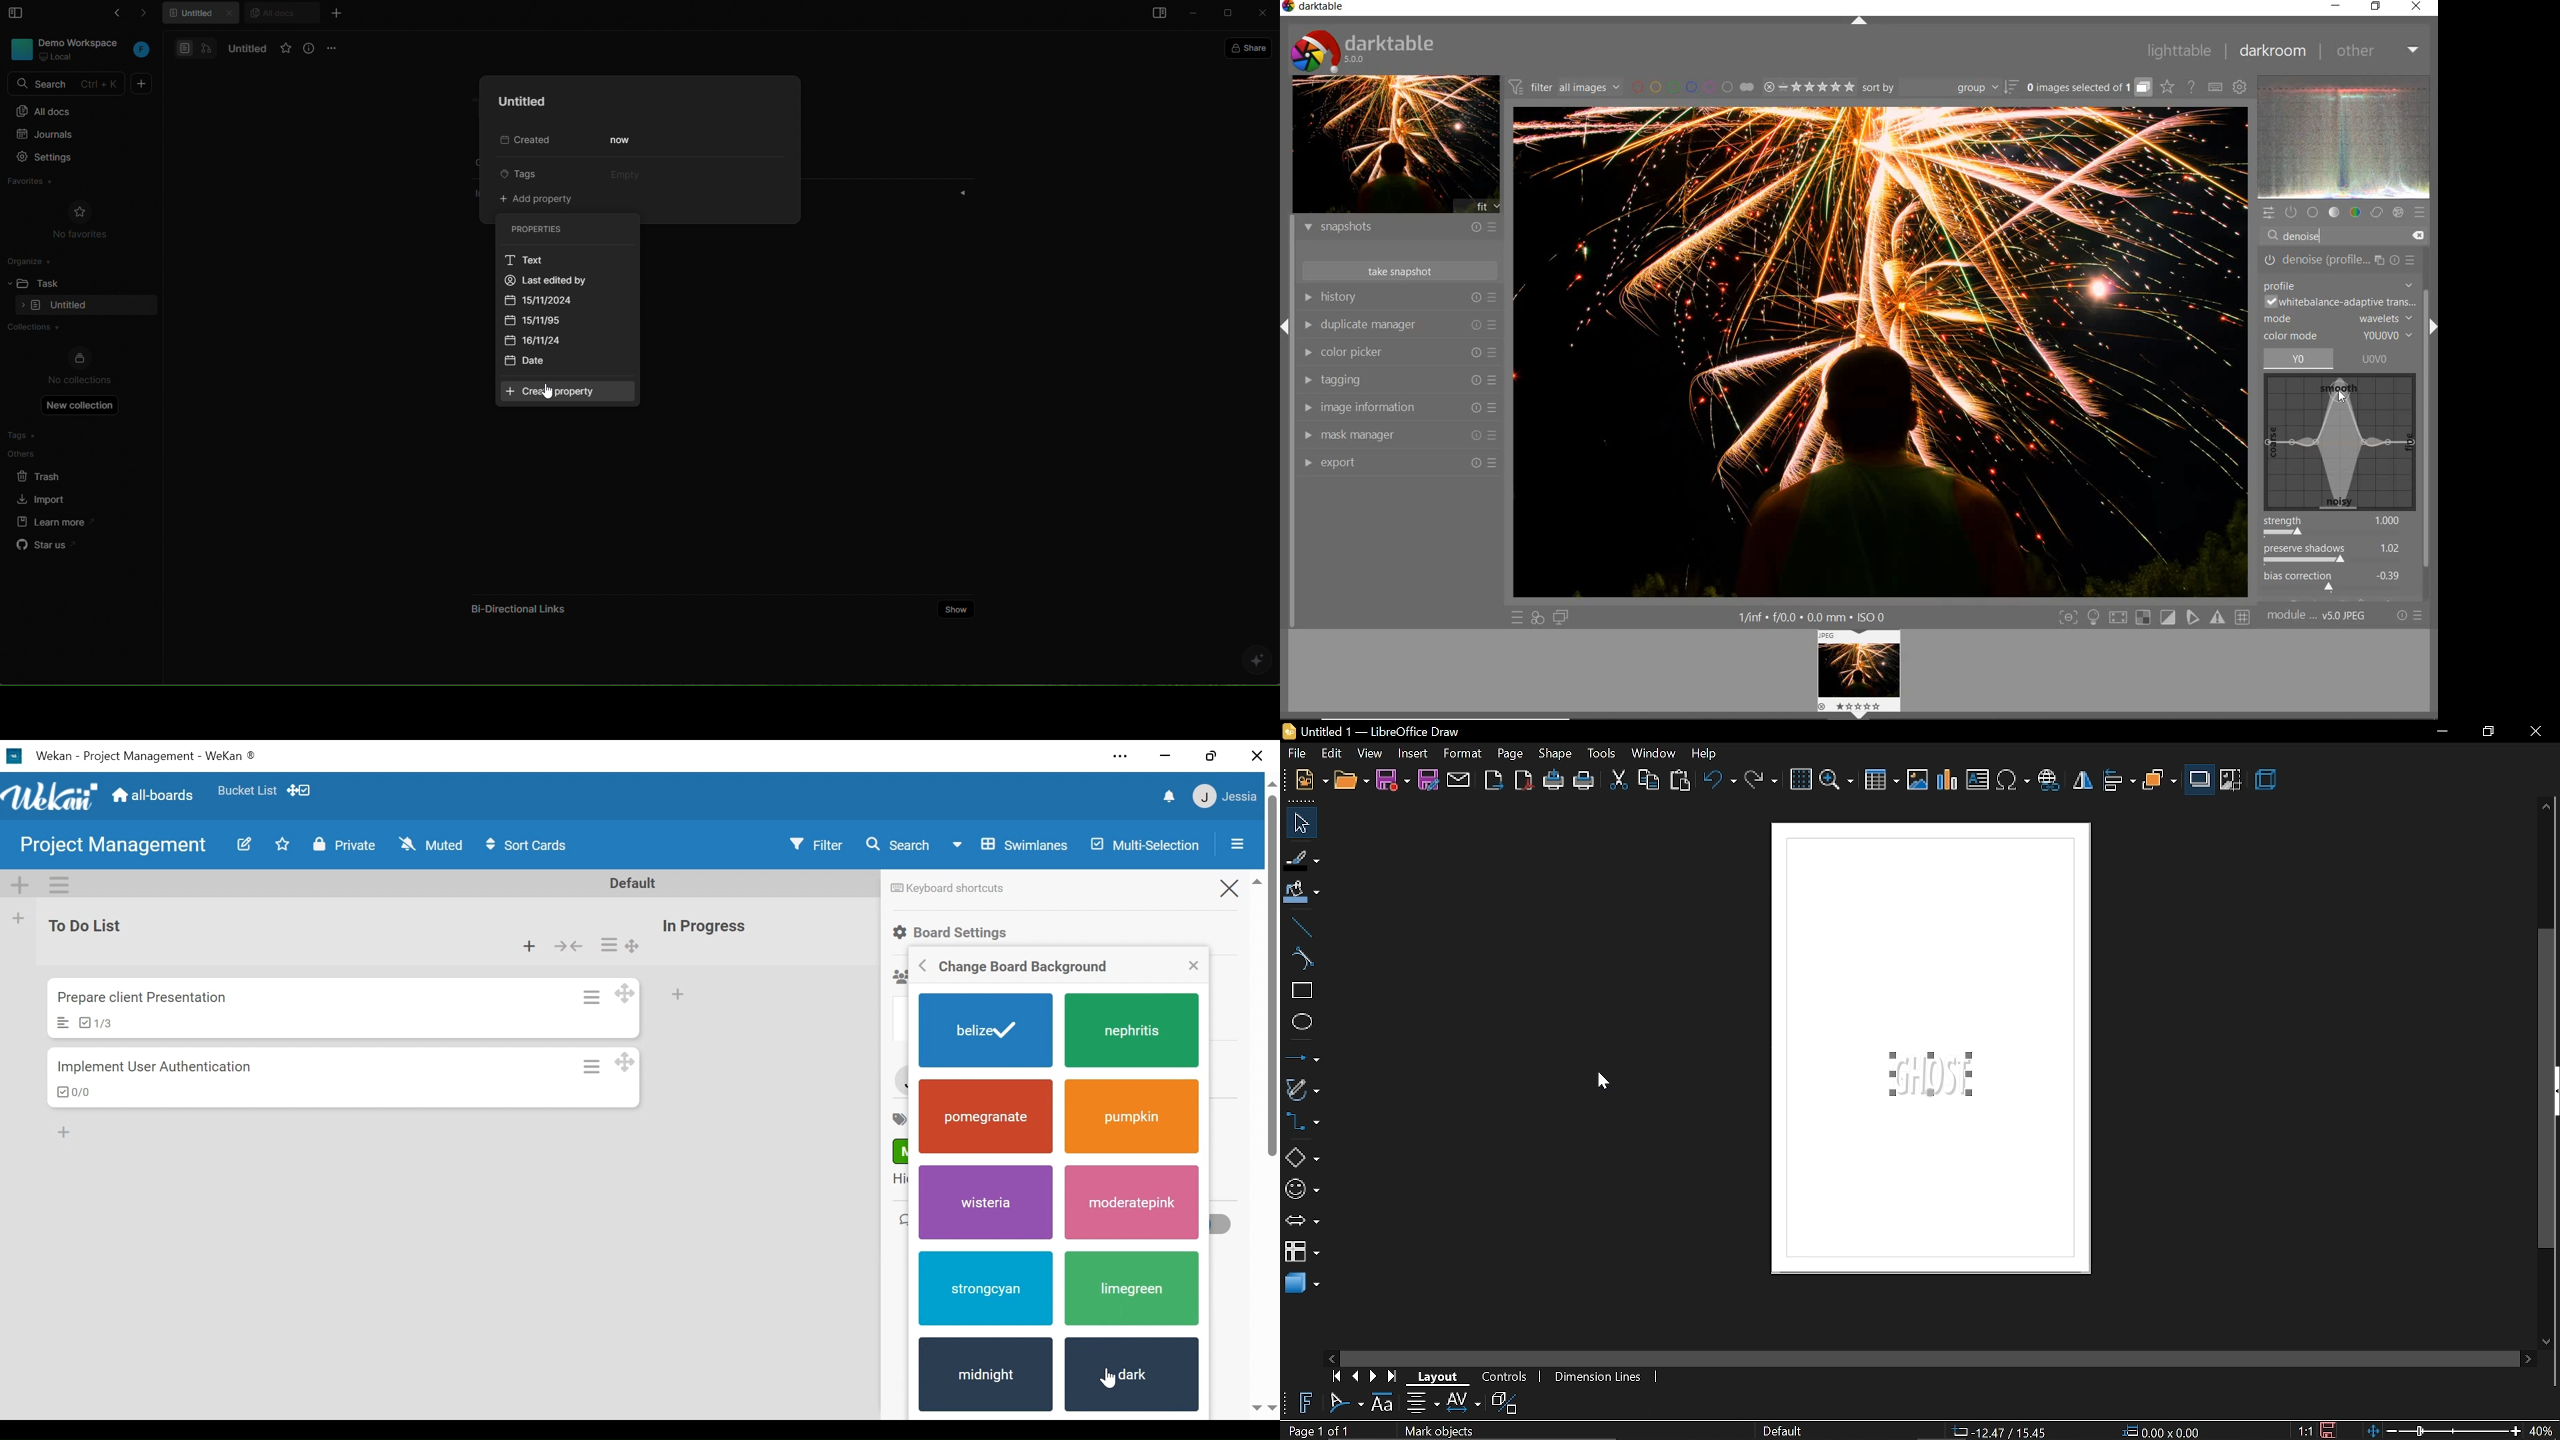 This screenshot has height=1456, width=2576. Describe the element at coordinates (2083, 780) in the screenshot. I see `flip` at that location.